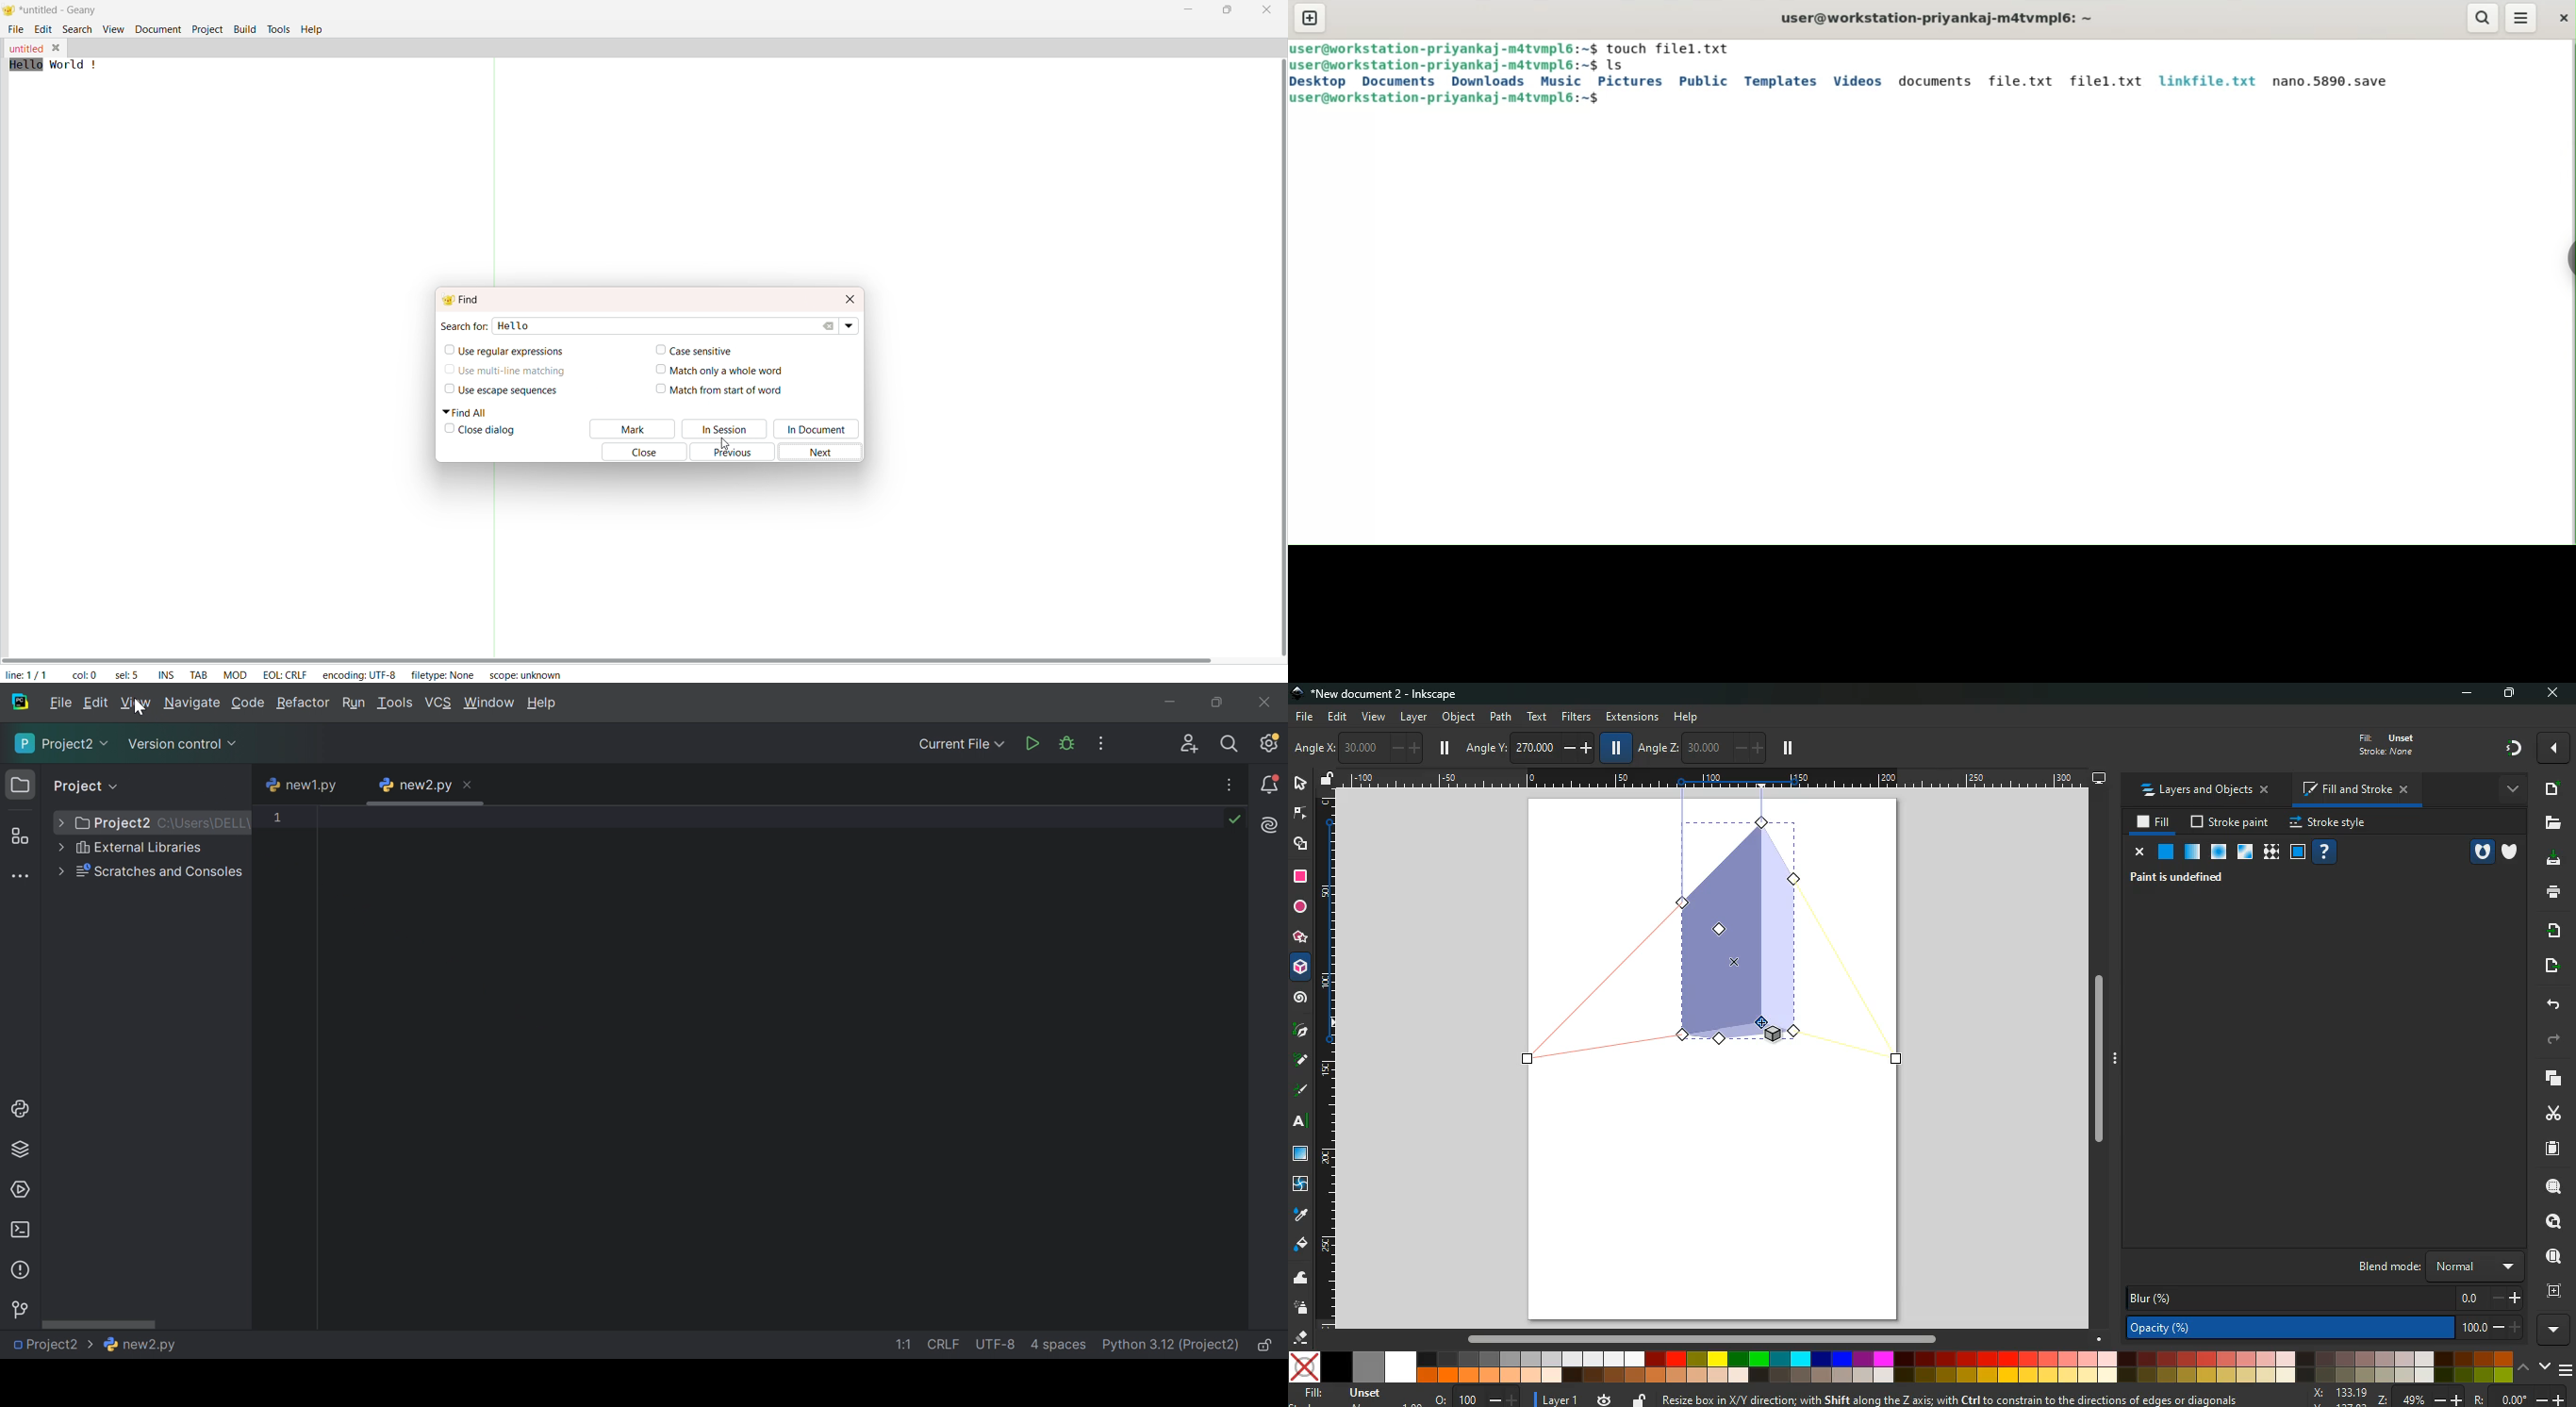 The height and width of the screenshot is (1428, 2576). I want to click on color, so click(1902, 1366).